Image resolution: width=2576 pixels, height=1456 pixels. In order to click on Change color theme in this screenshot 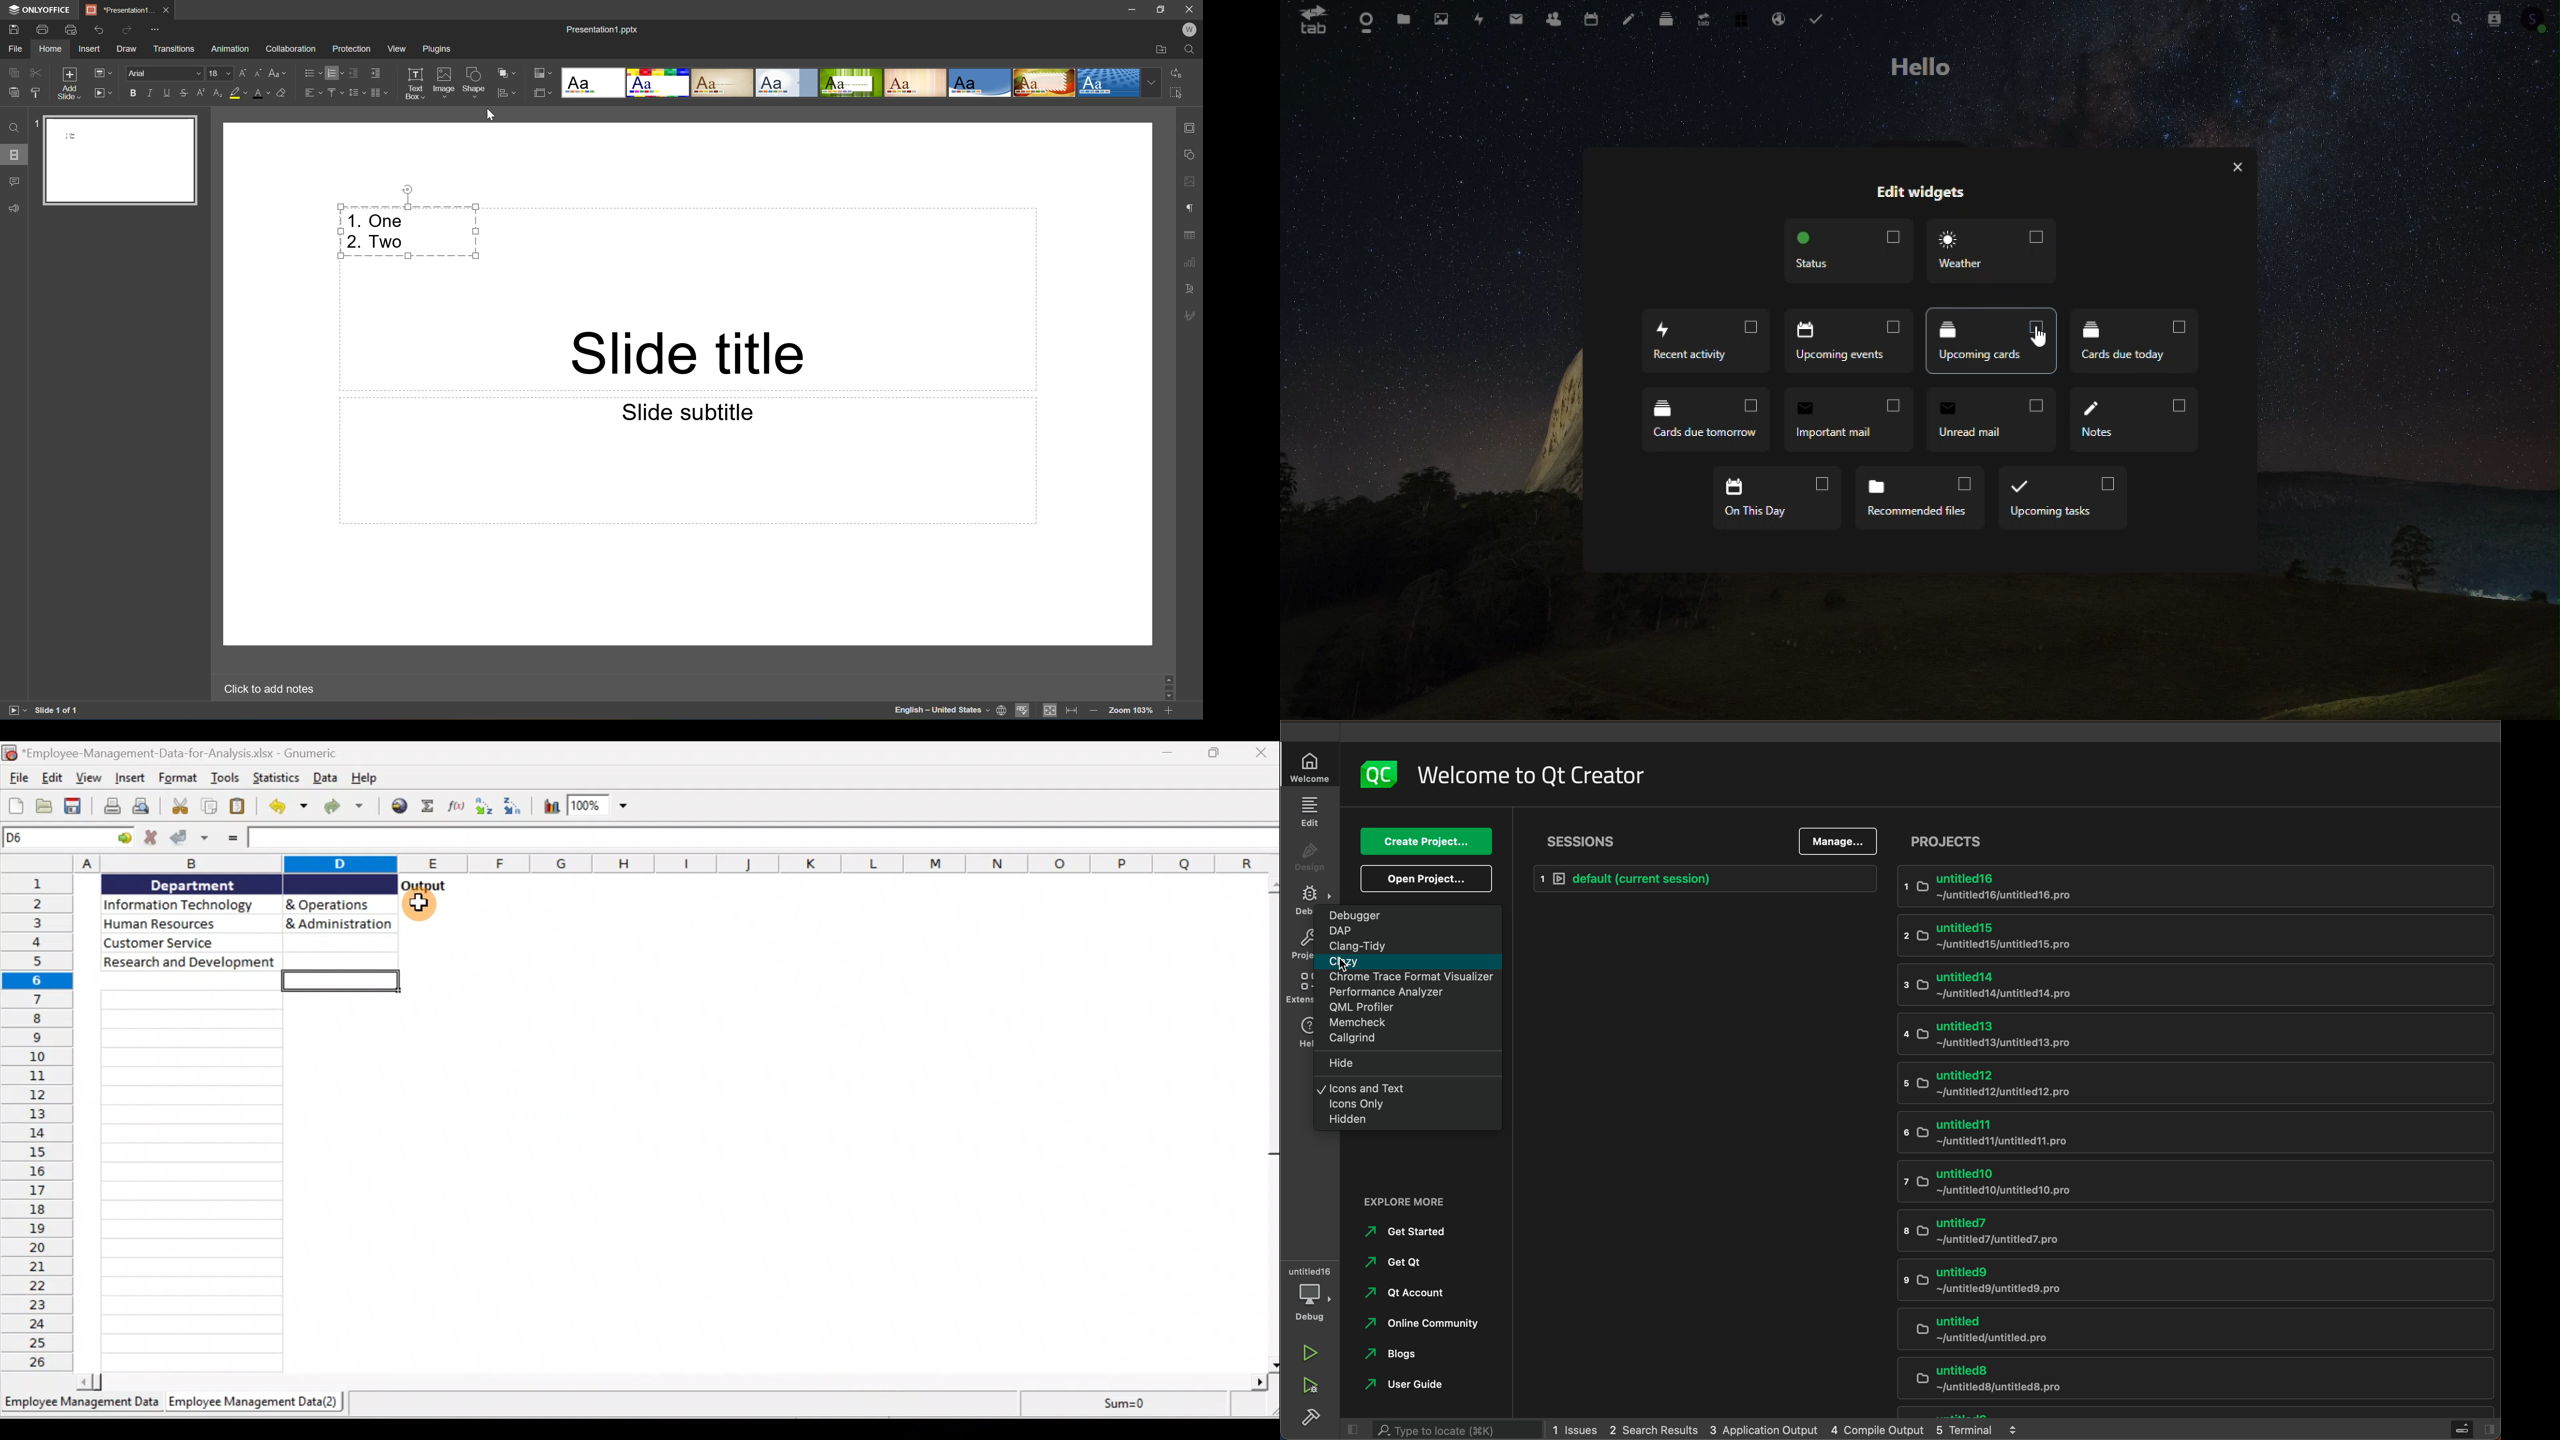, I will do `click(541, 73)`.